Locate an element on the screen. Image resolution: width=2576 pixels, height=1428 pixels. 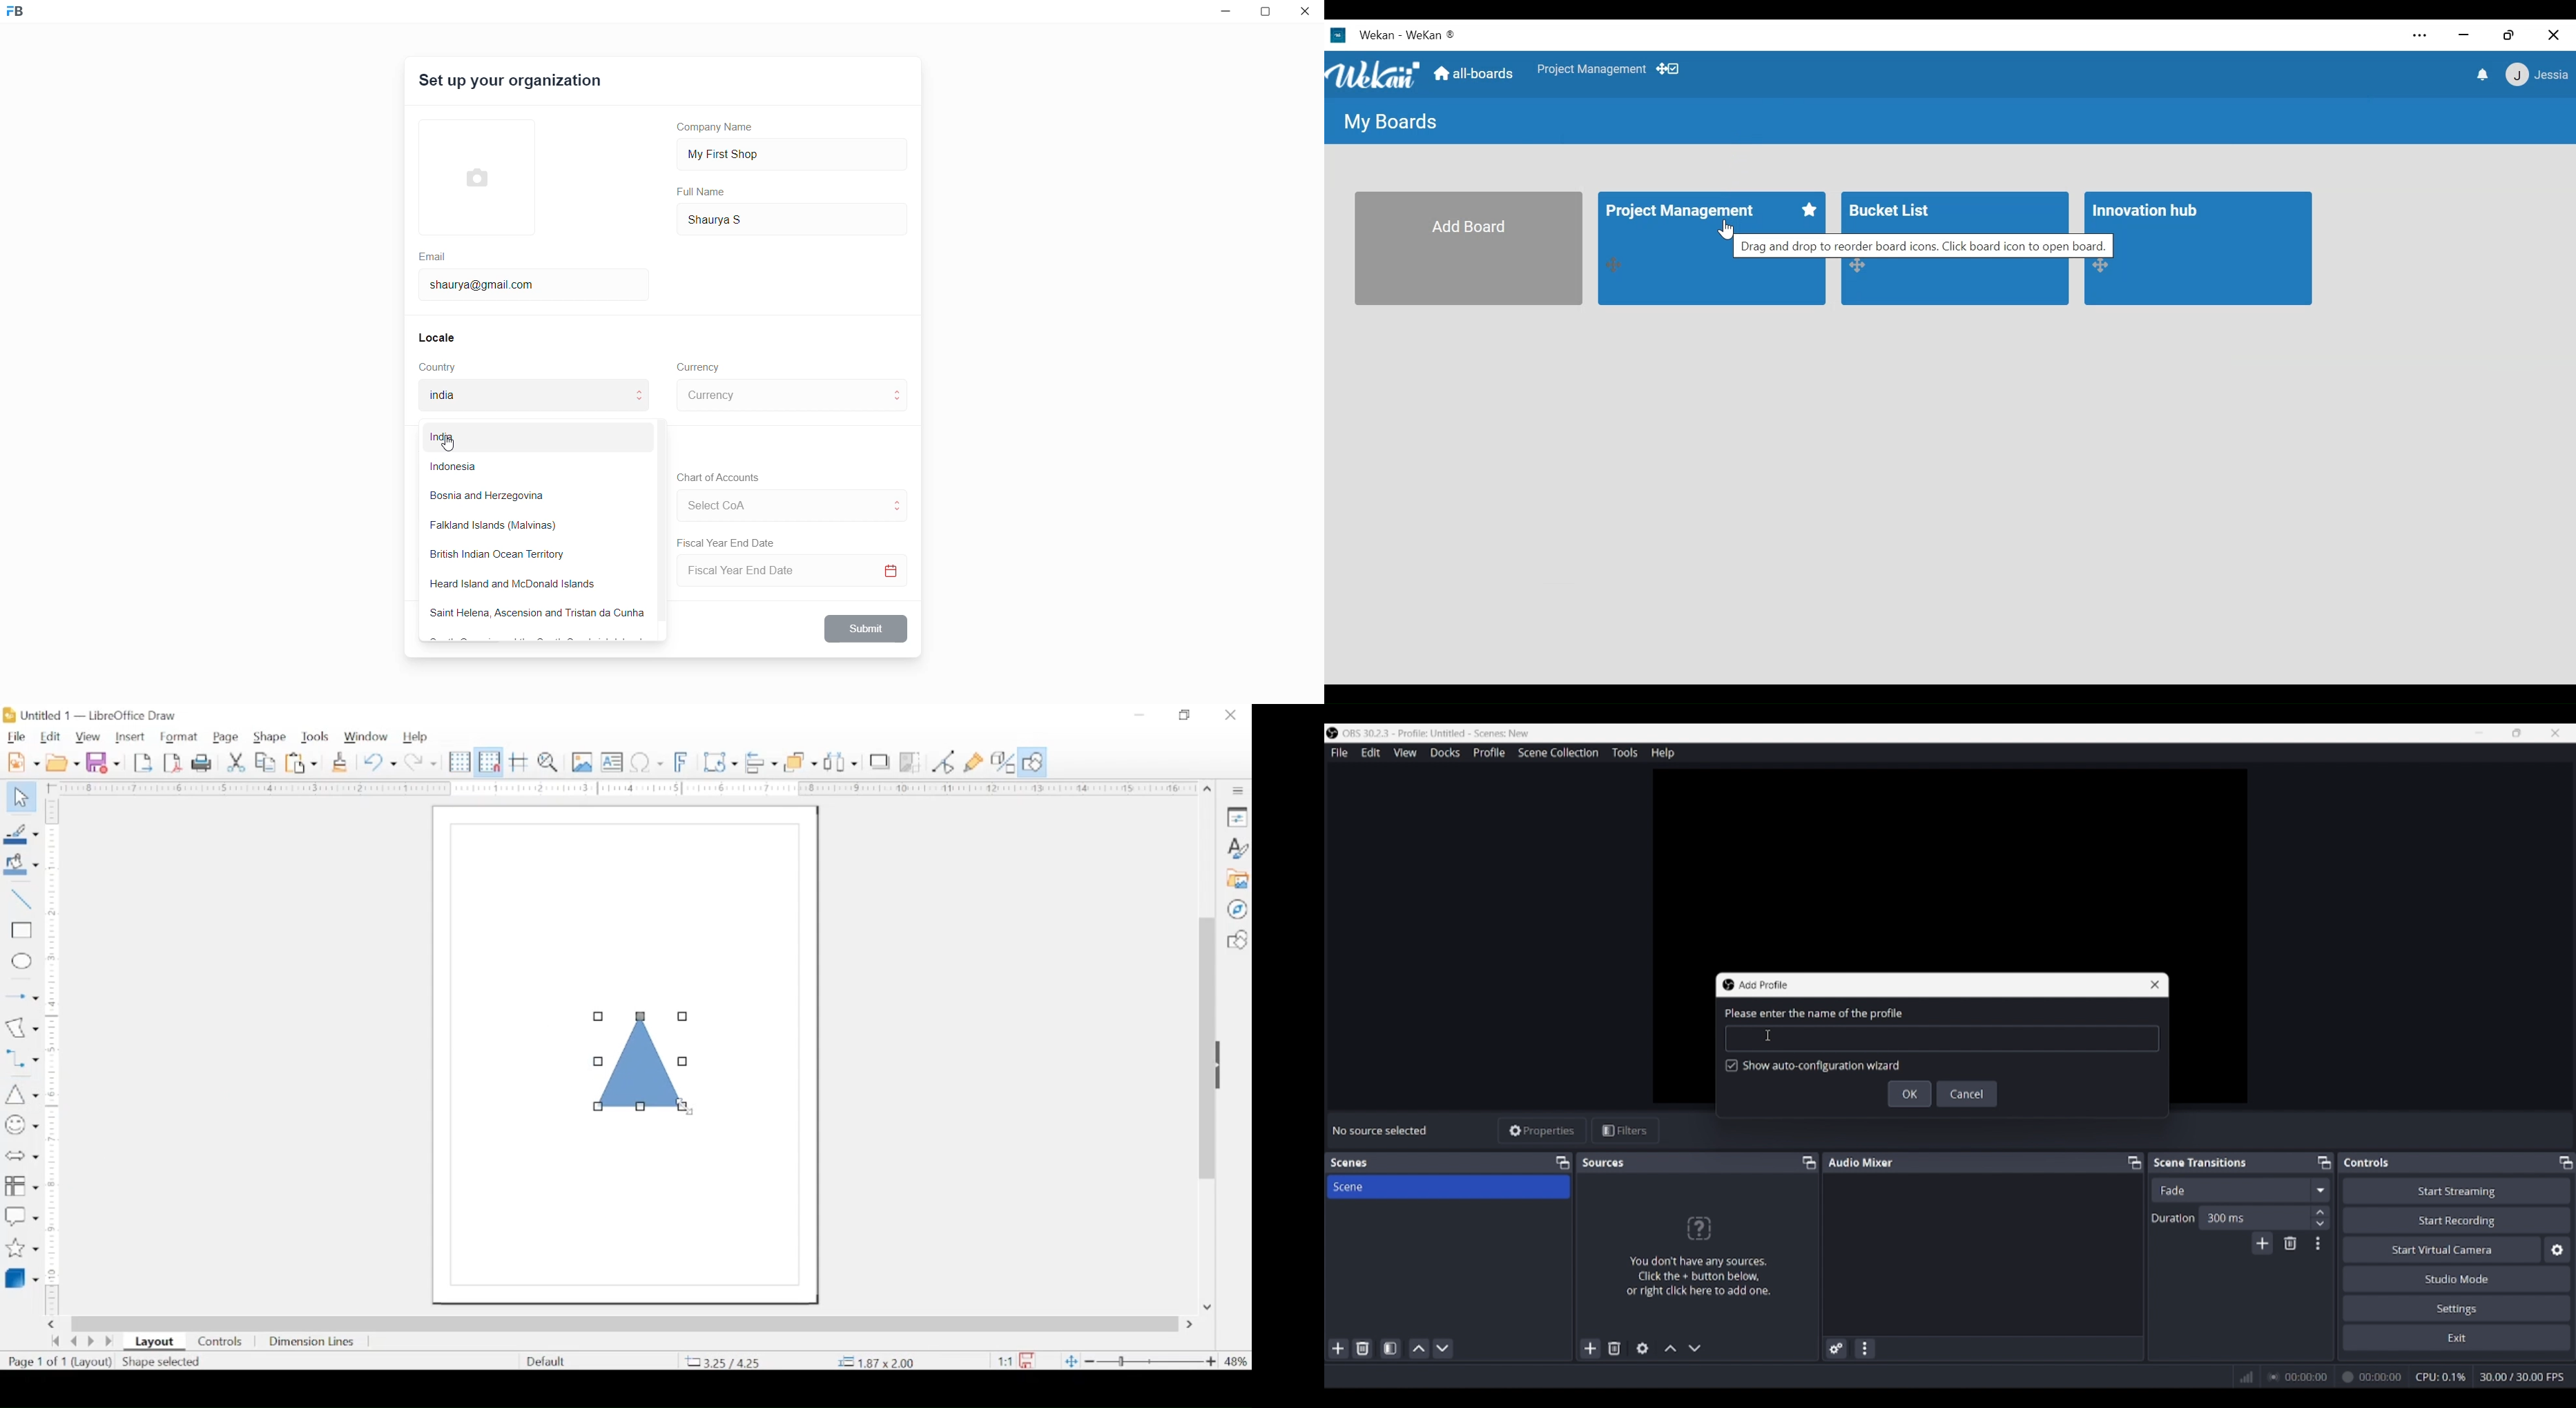
insert textbox is located at coordinates (612, 761).